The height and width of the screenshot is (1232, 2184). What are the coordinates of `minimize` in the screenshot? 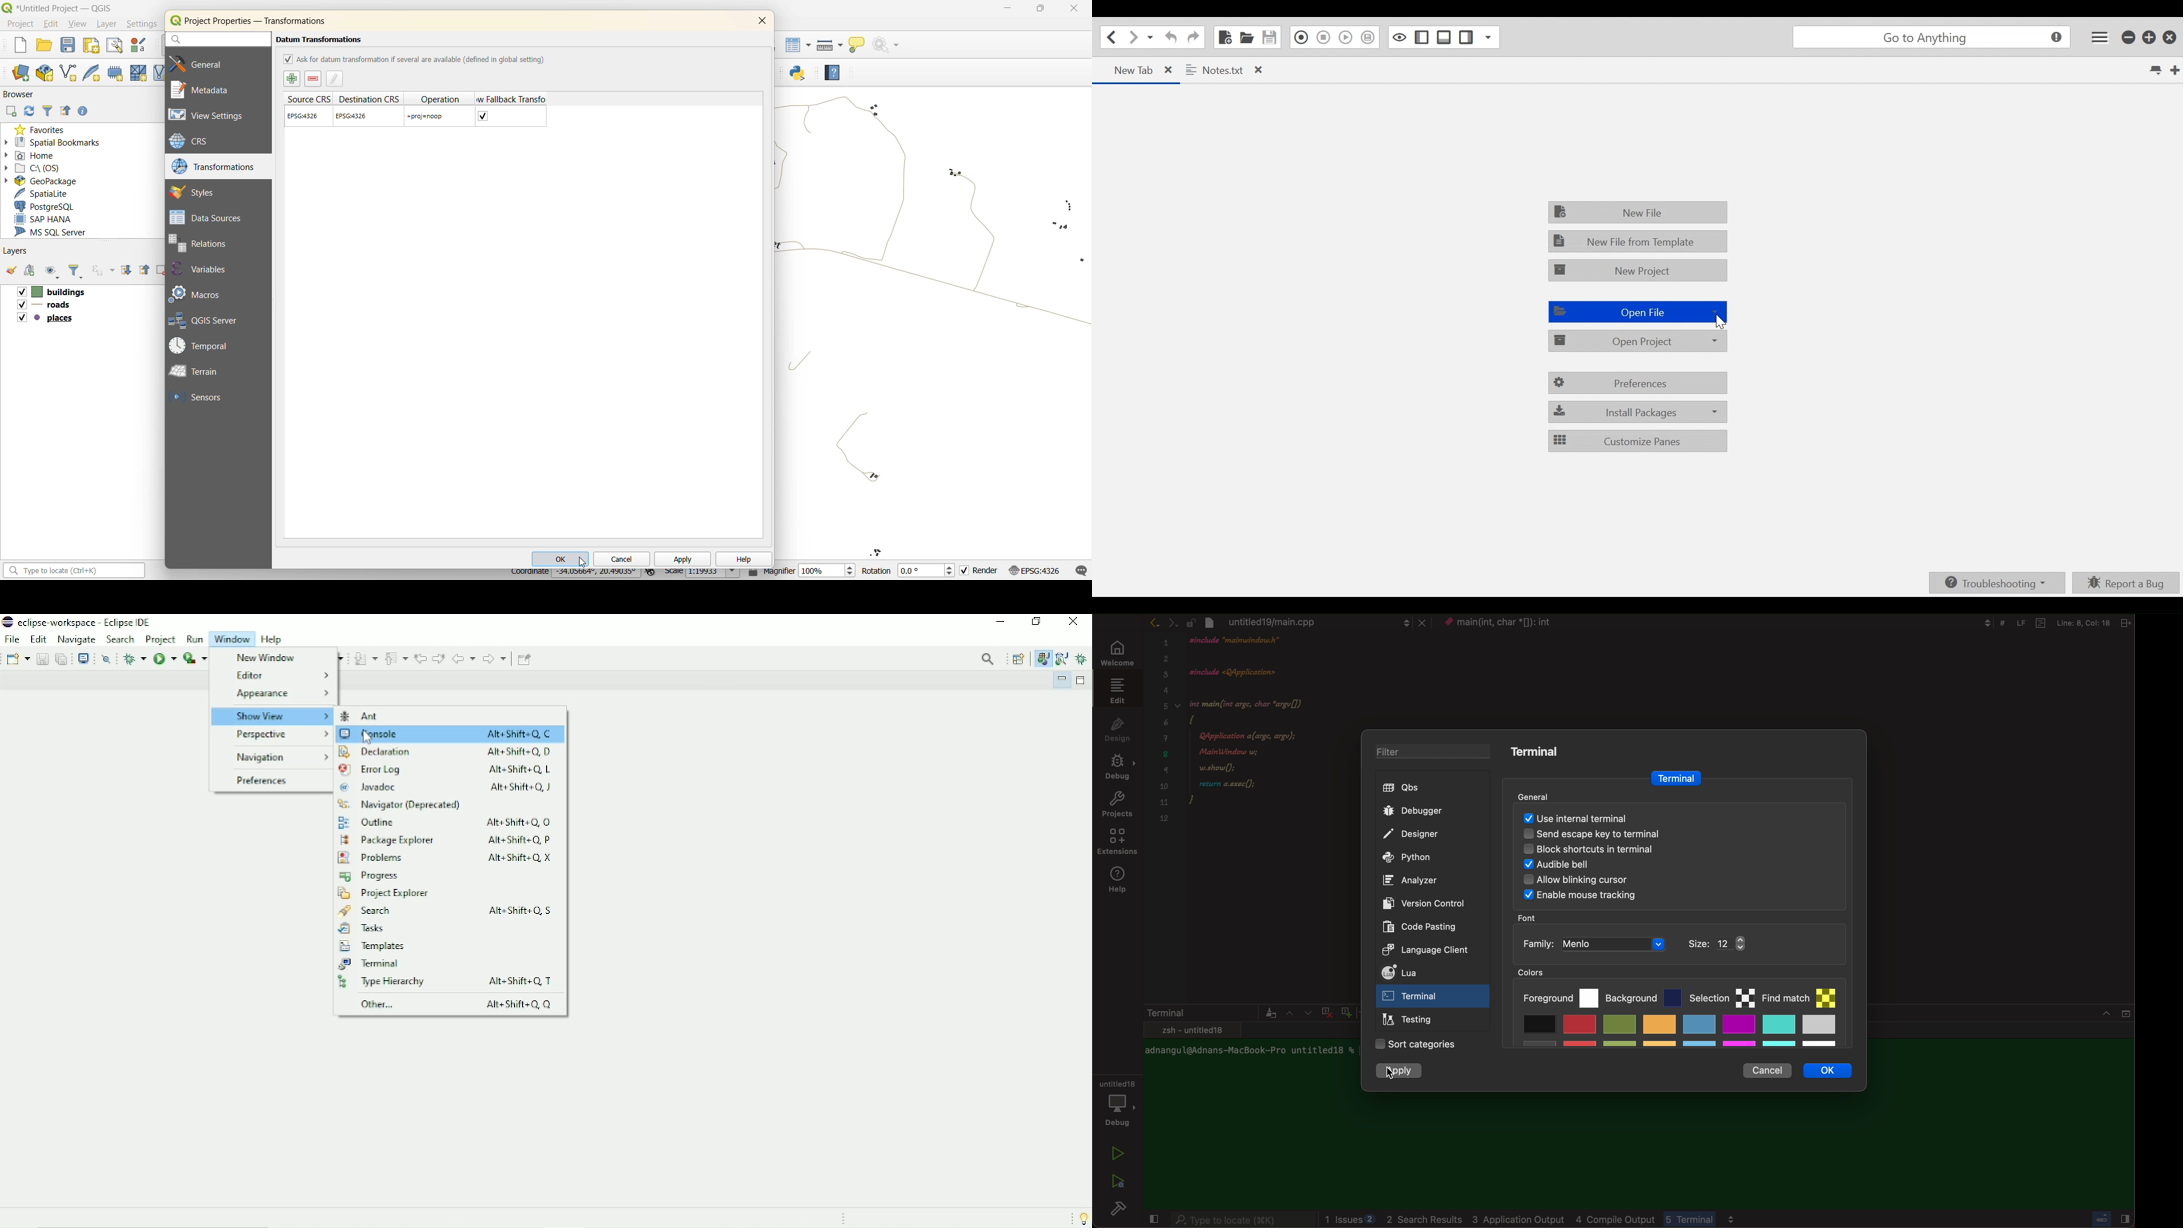 It's located at (1006, 10).